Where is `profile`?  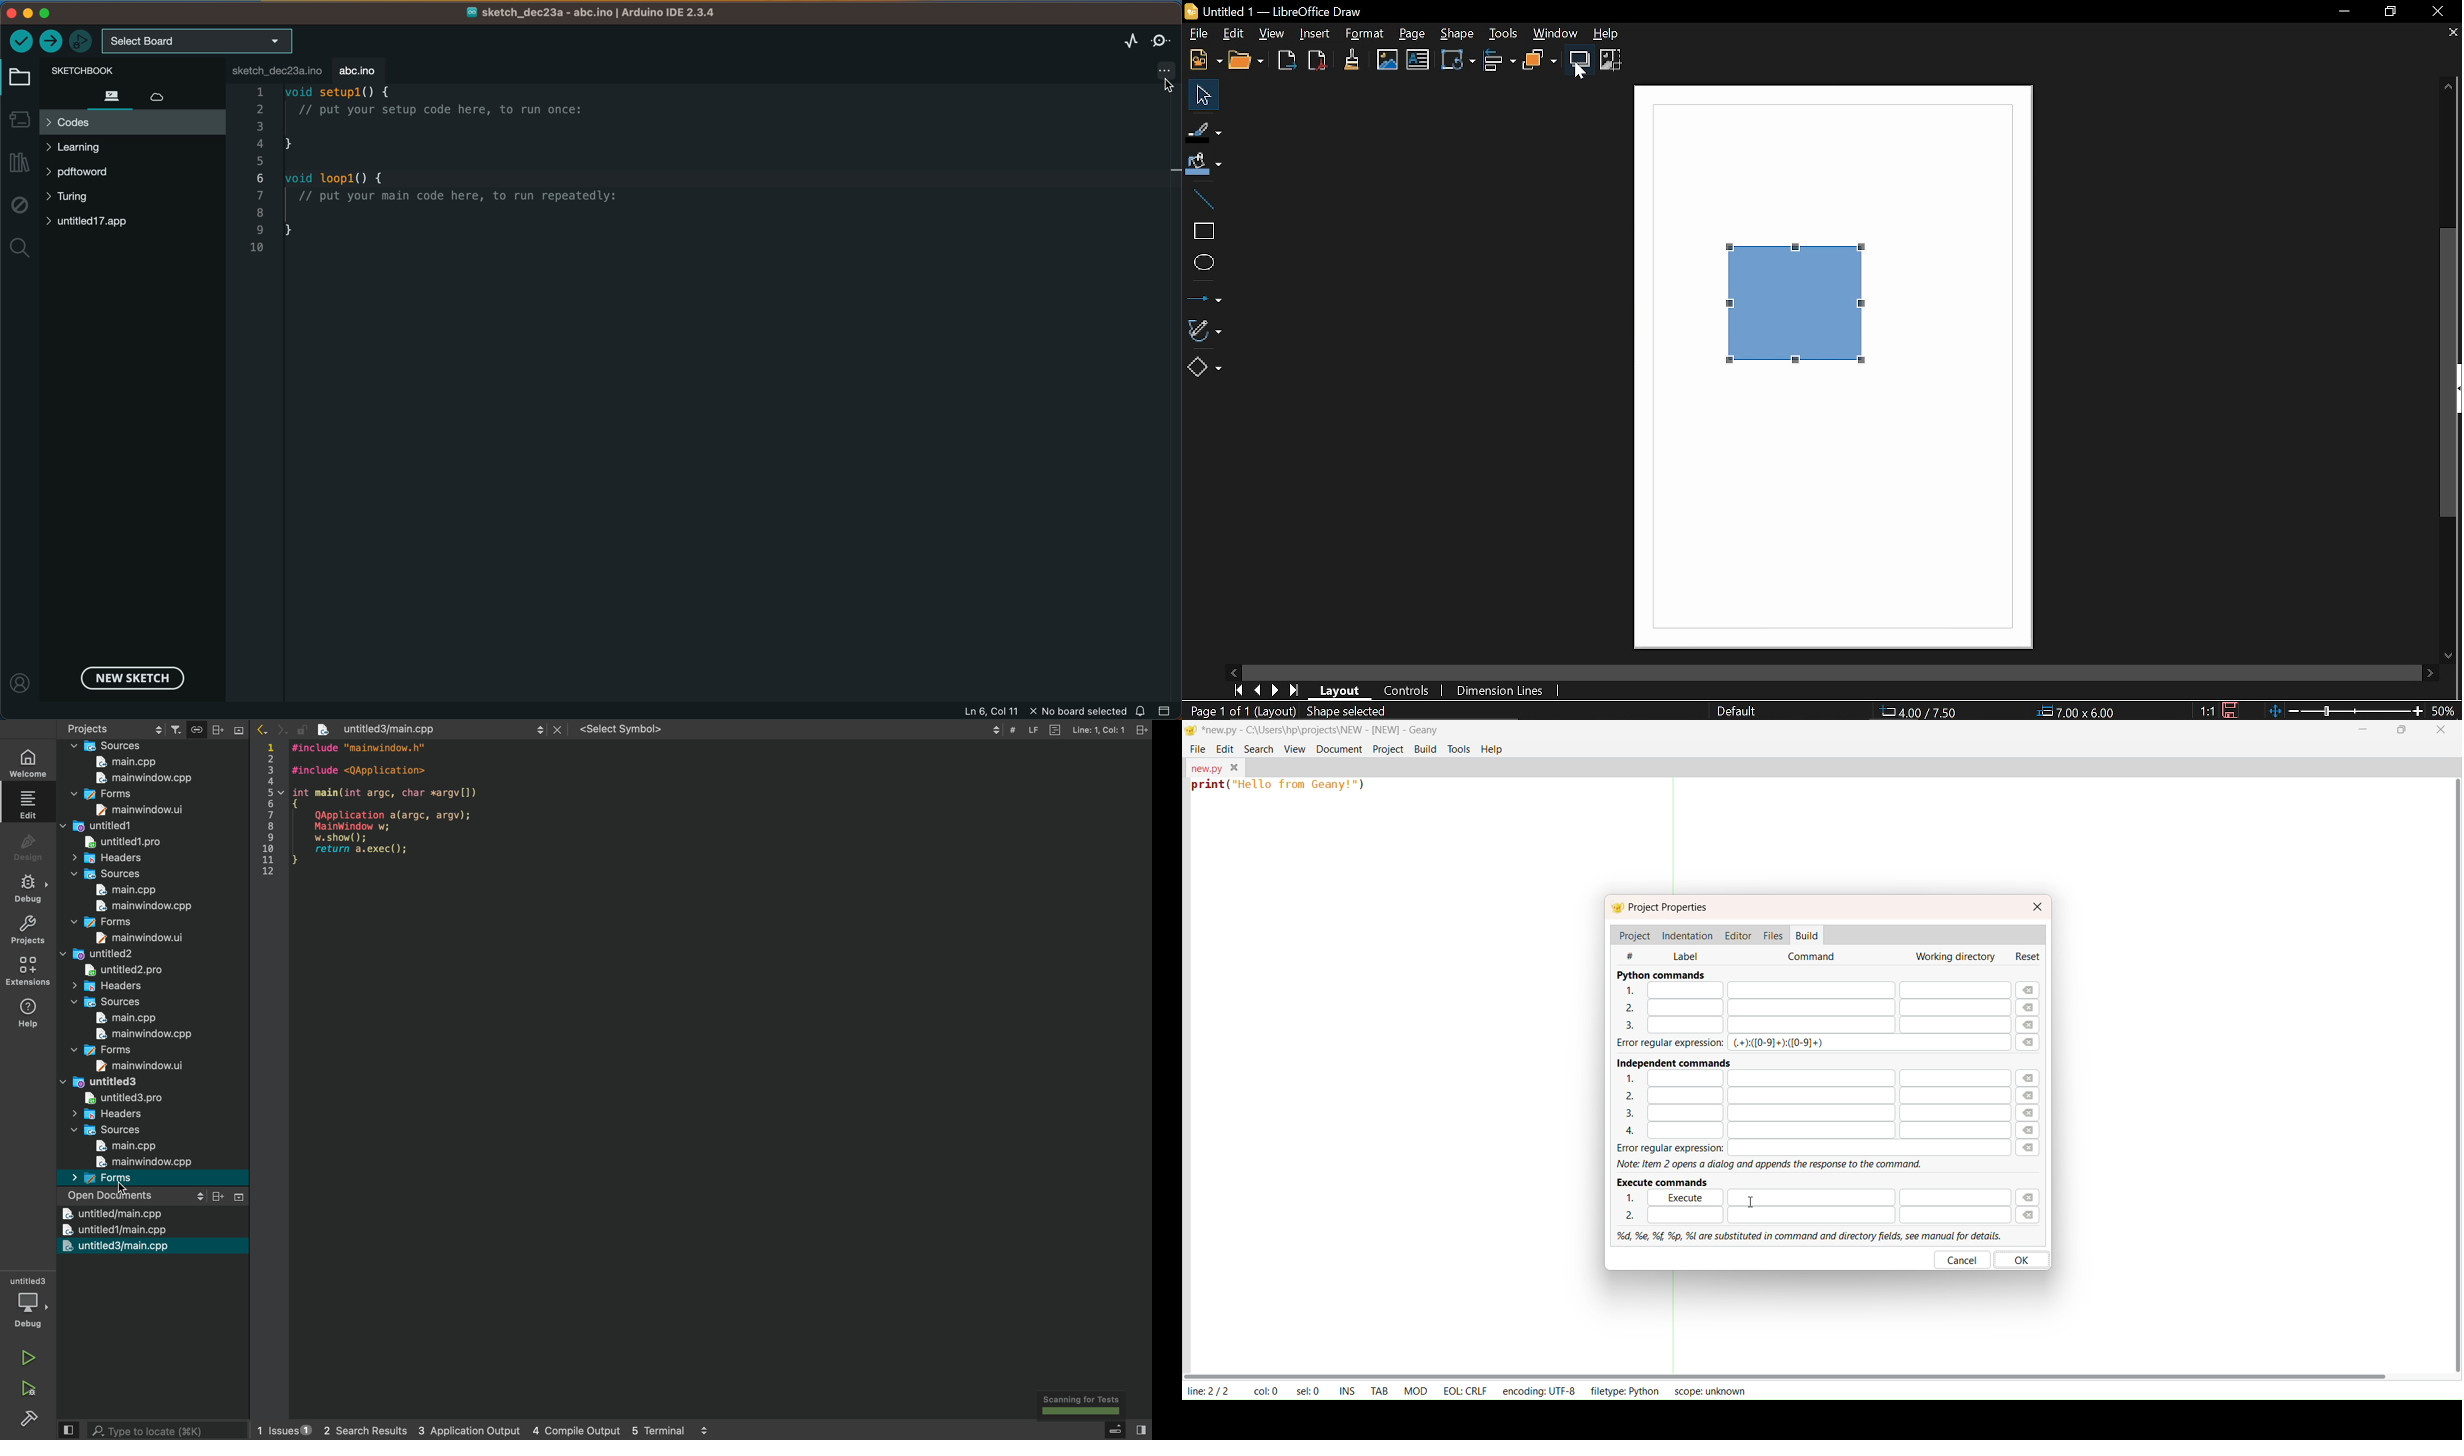 profile is located at coordinates (21, 676).